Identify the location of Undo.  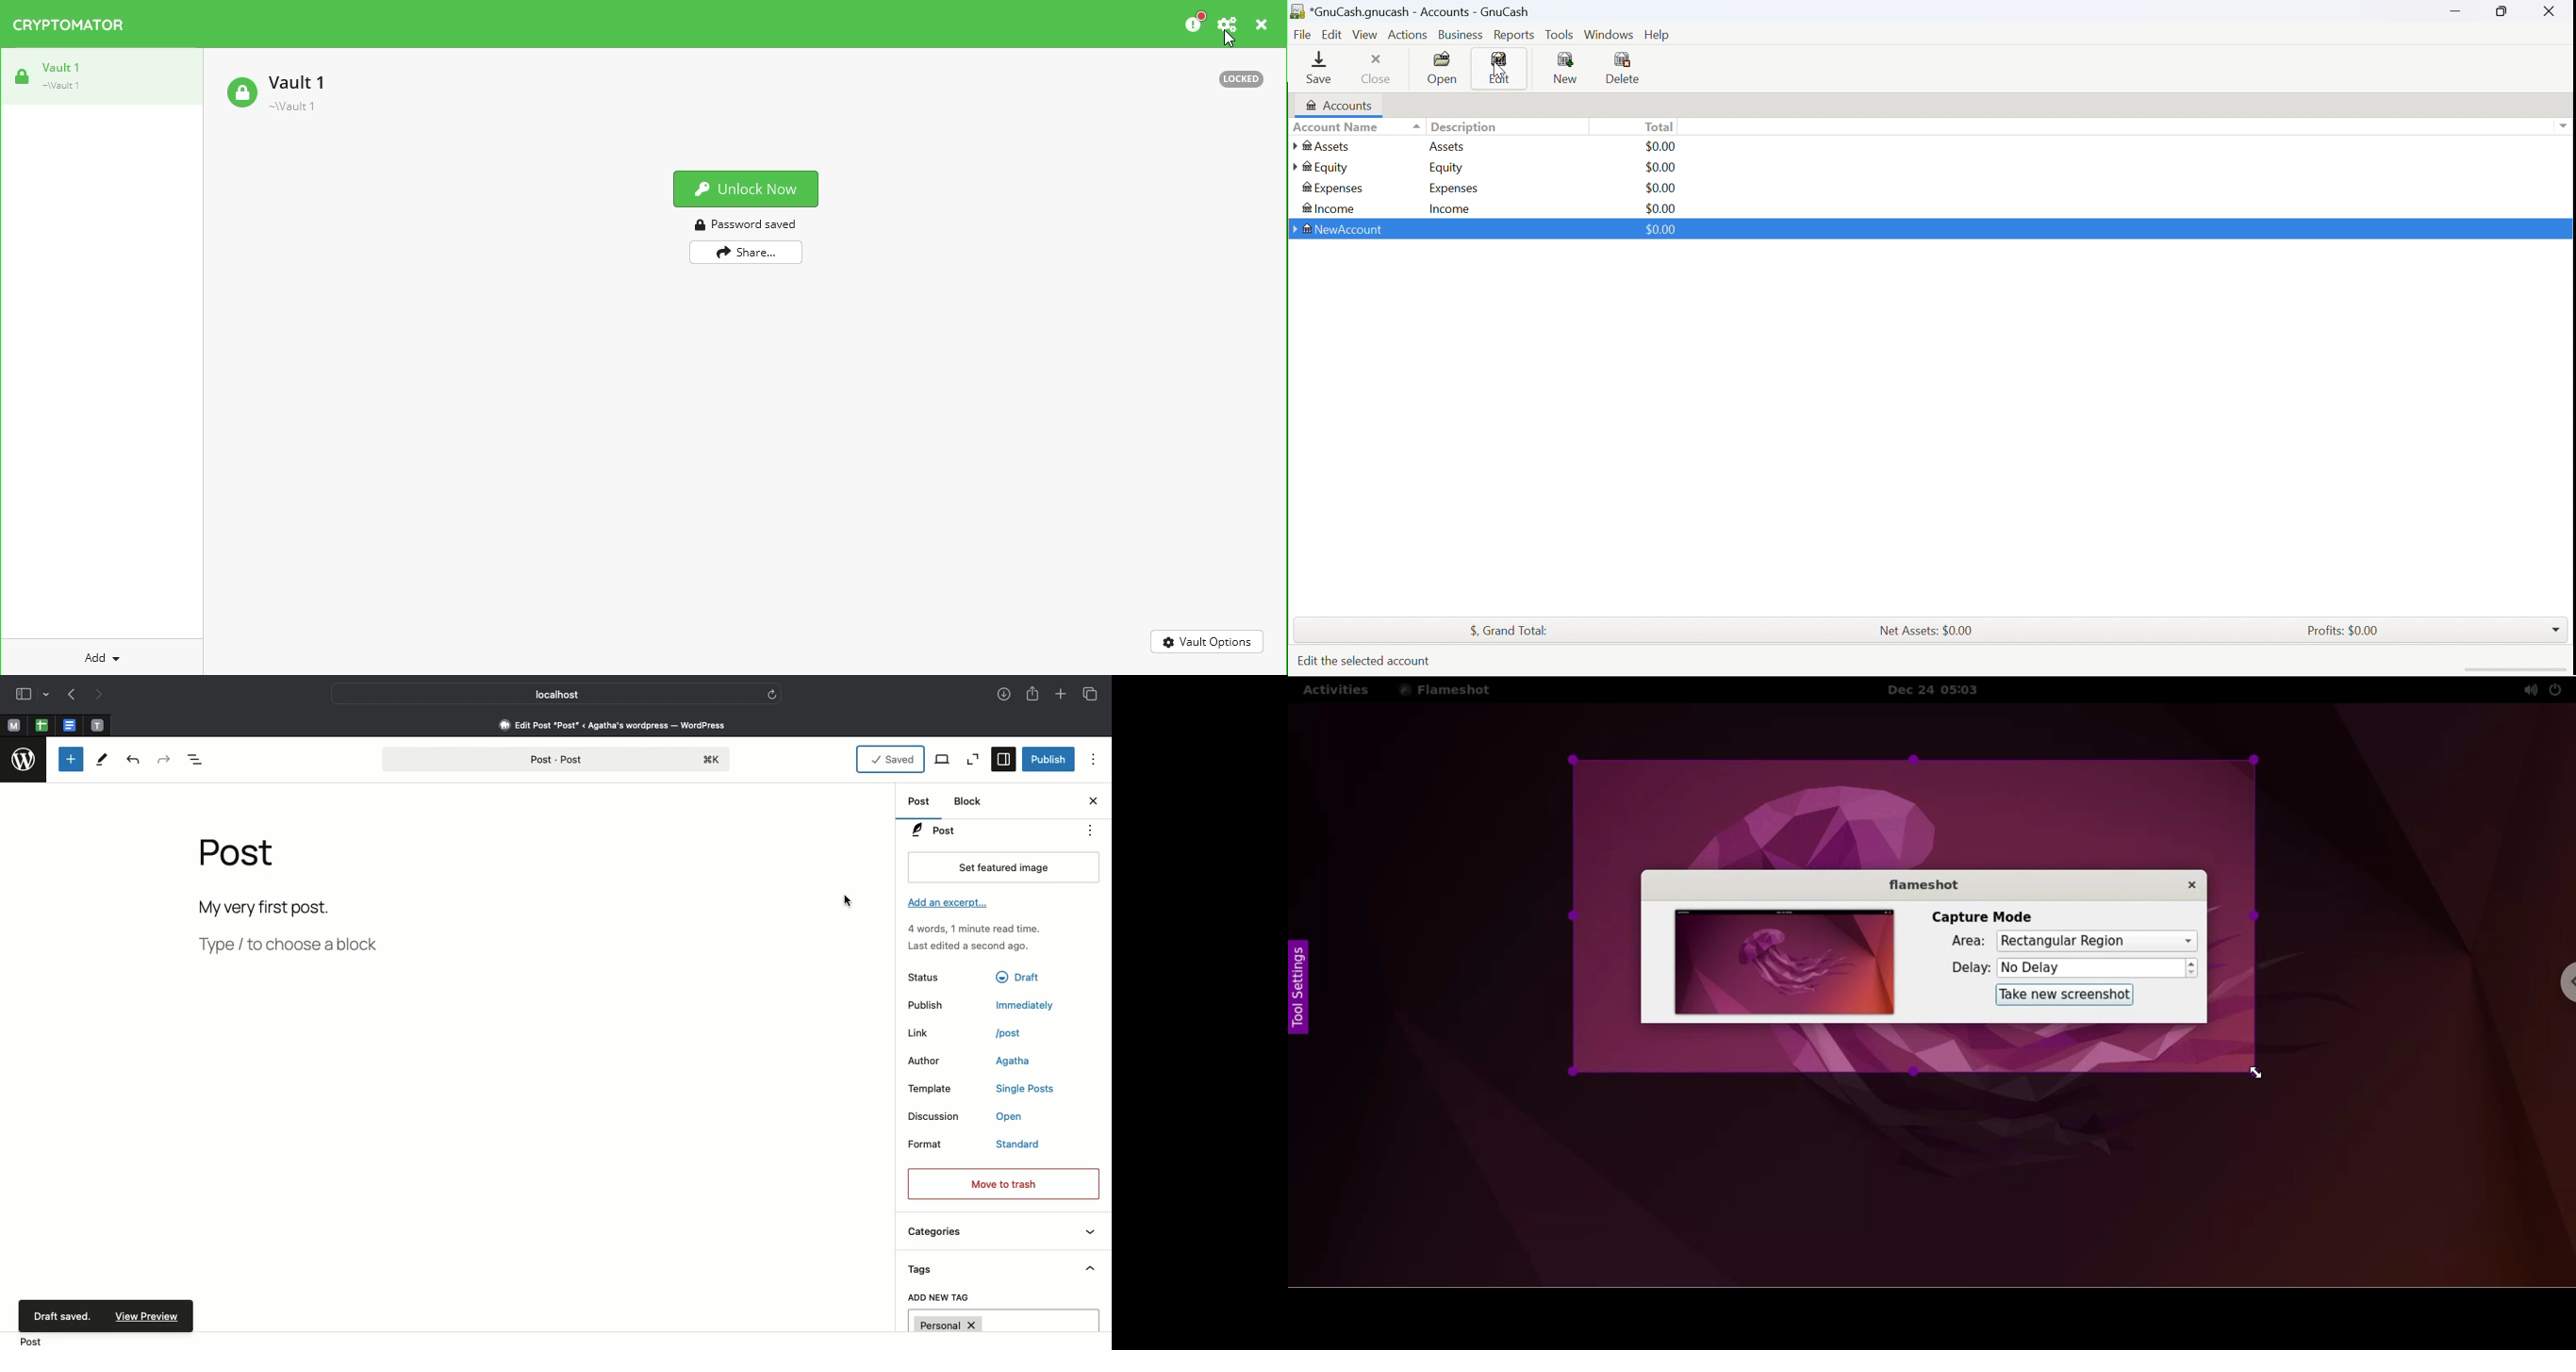
(137, 760).